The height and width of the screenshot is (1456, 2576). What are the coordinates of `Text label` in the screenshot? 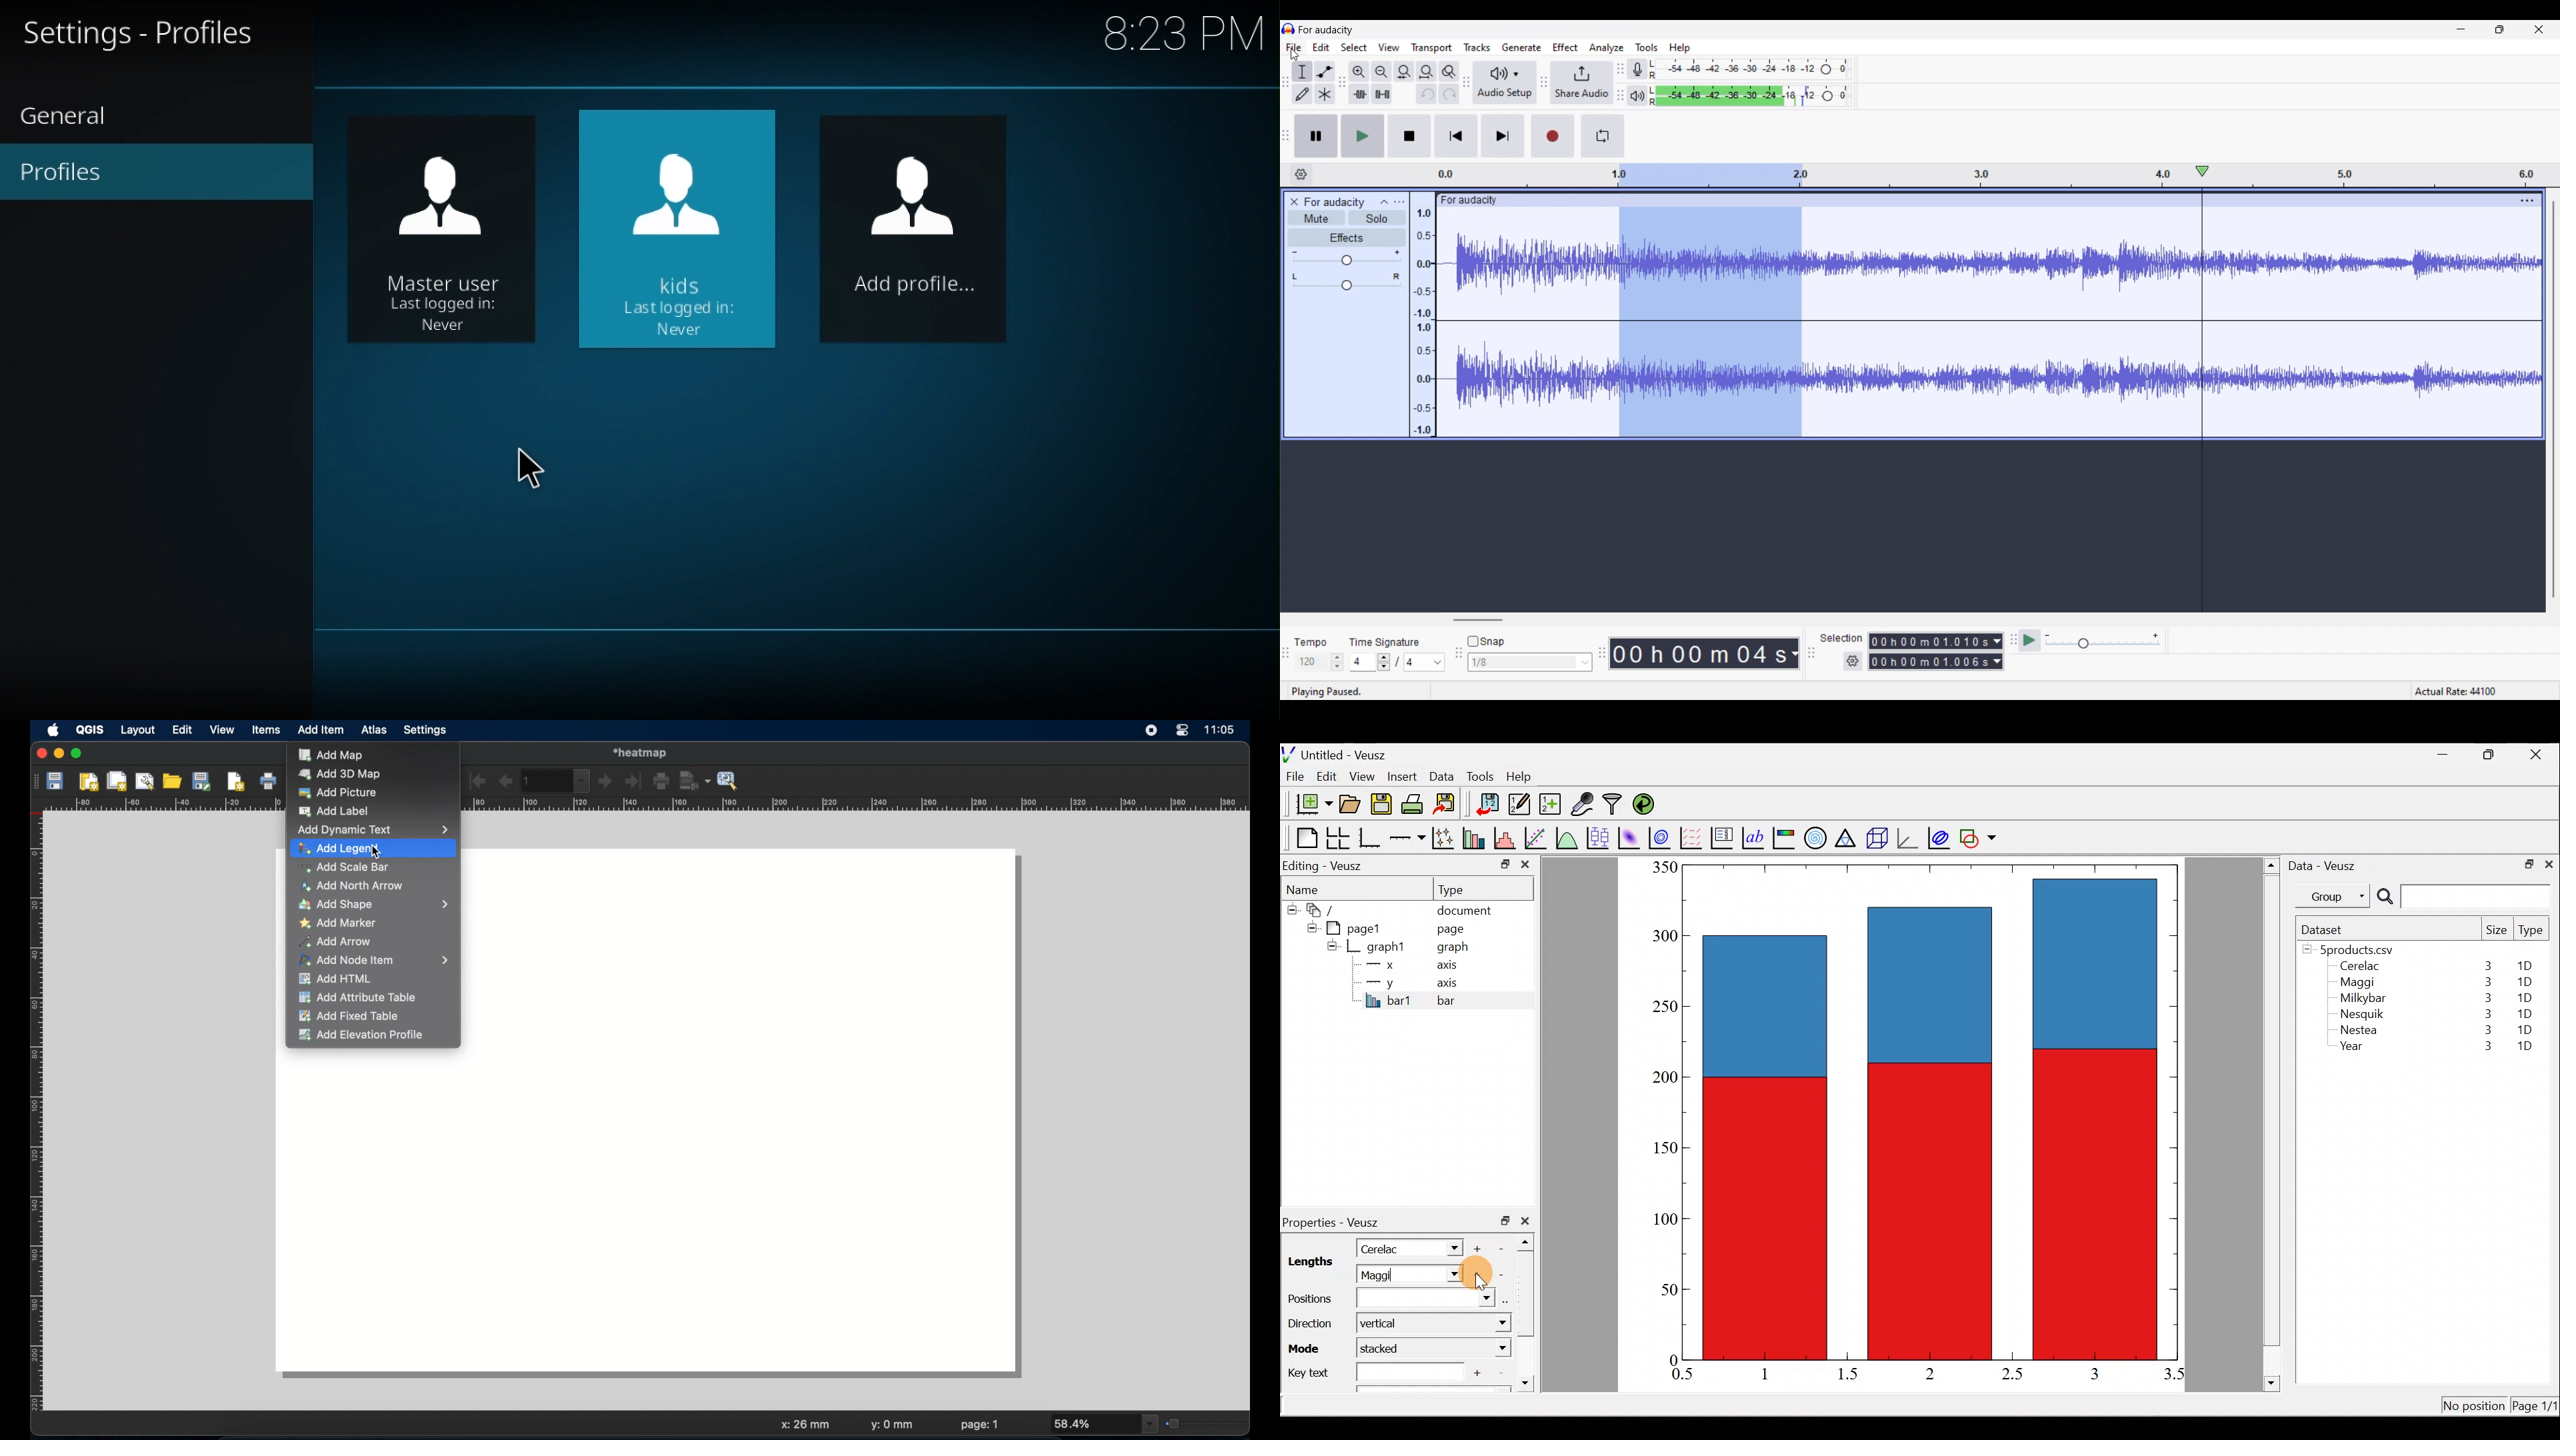 It's located at (1755, 836).